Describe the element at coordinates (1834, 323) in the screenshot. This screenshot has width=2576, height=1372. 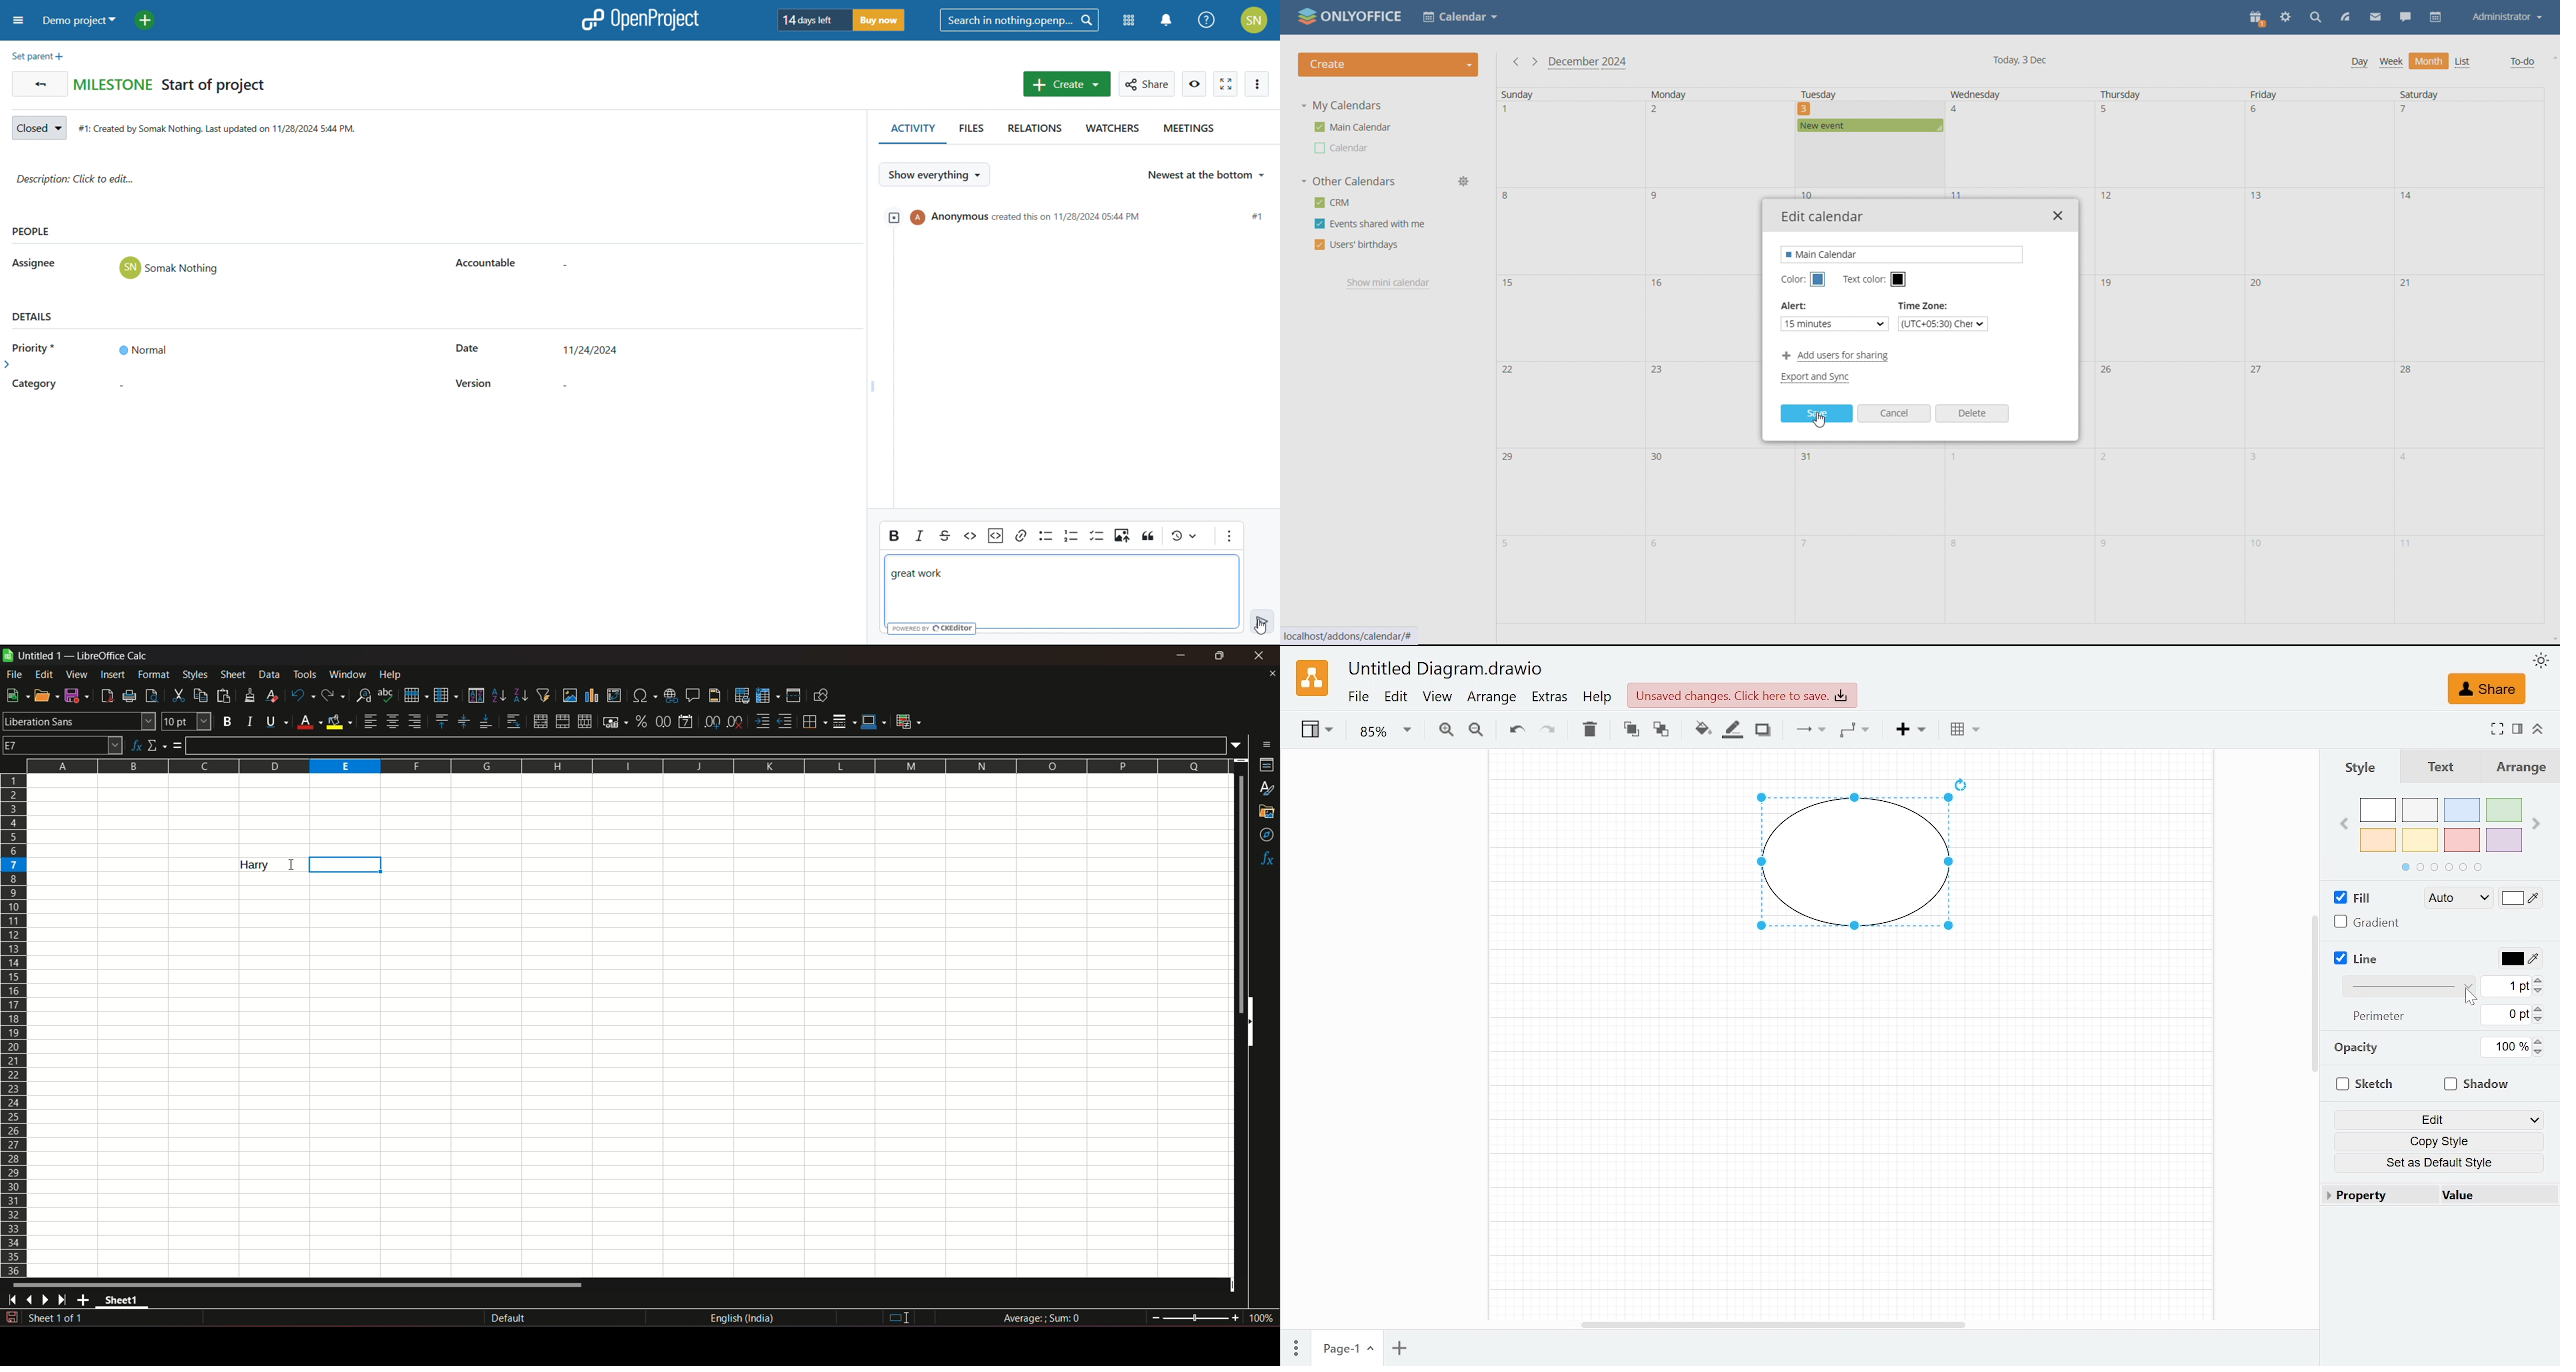
I see `set alert` at that location.